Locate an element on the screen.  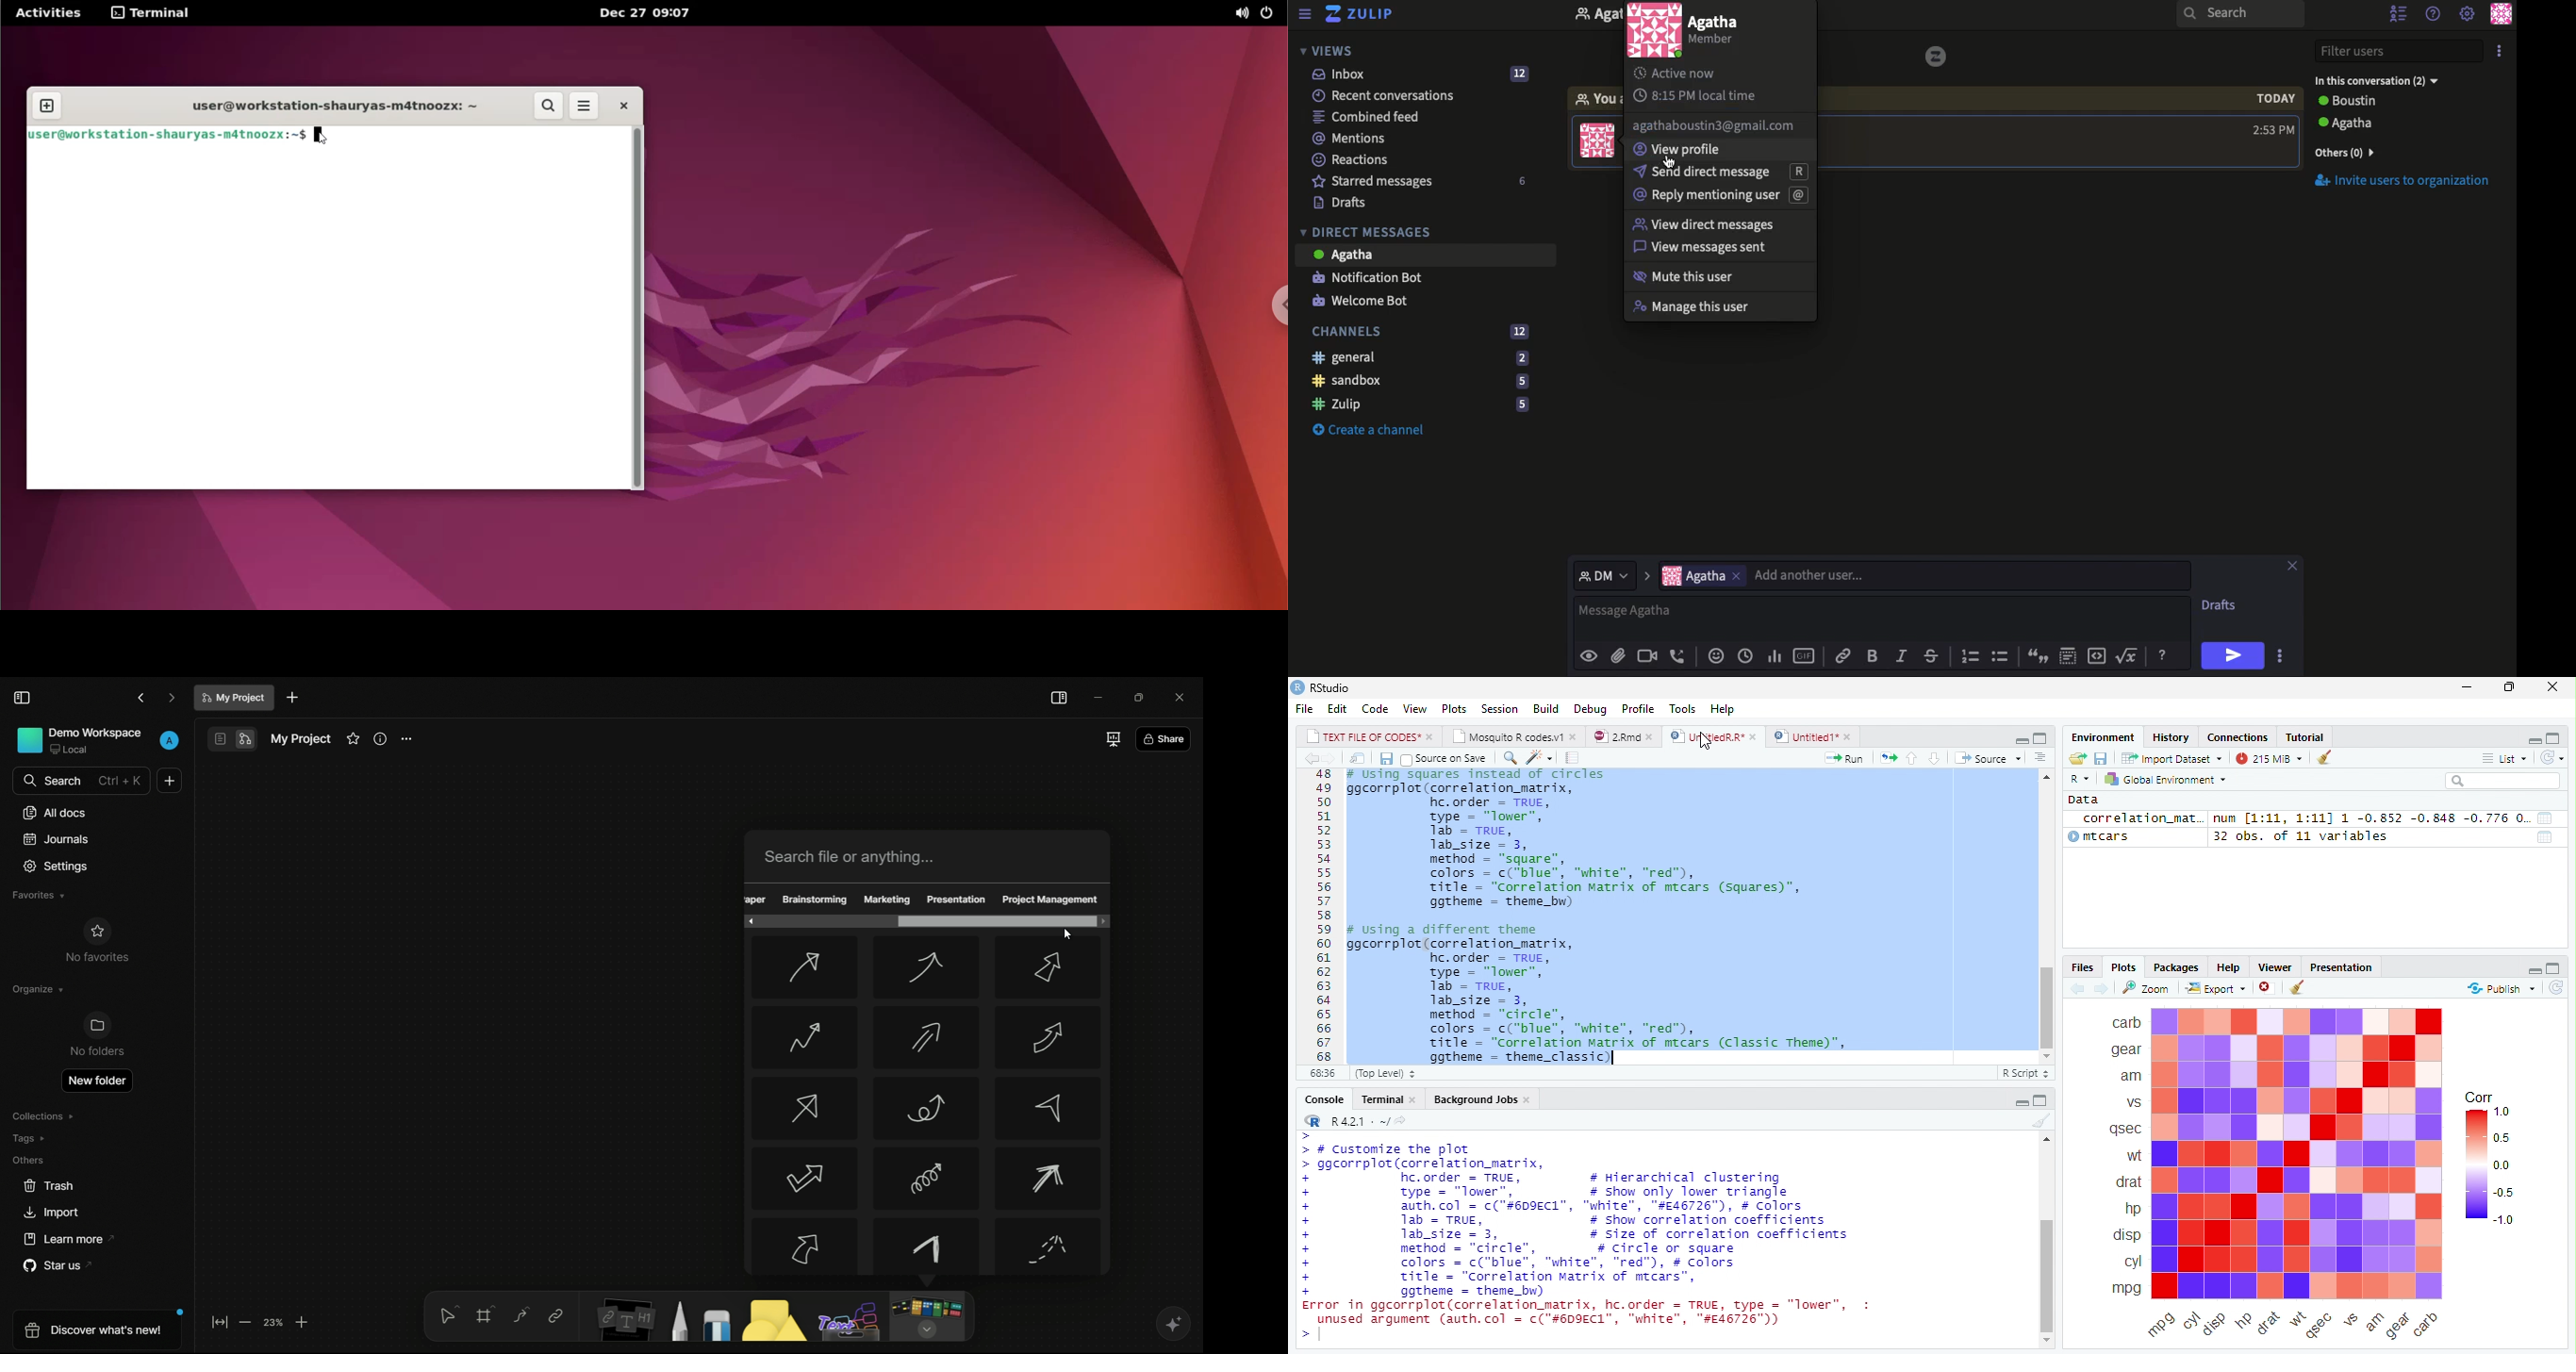
maximize is located at coordinates (2509, 689).